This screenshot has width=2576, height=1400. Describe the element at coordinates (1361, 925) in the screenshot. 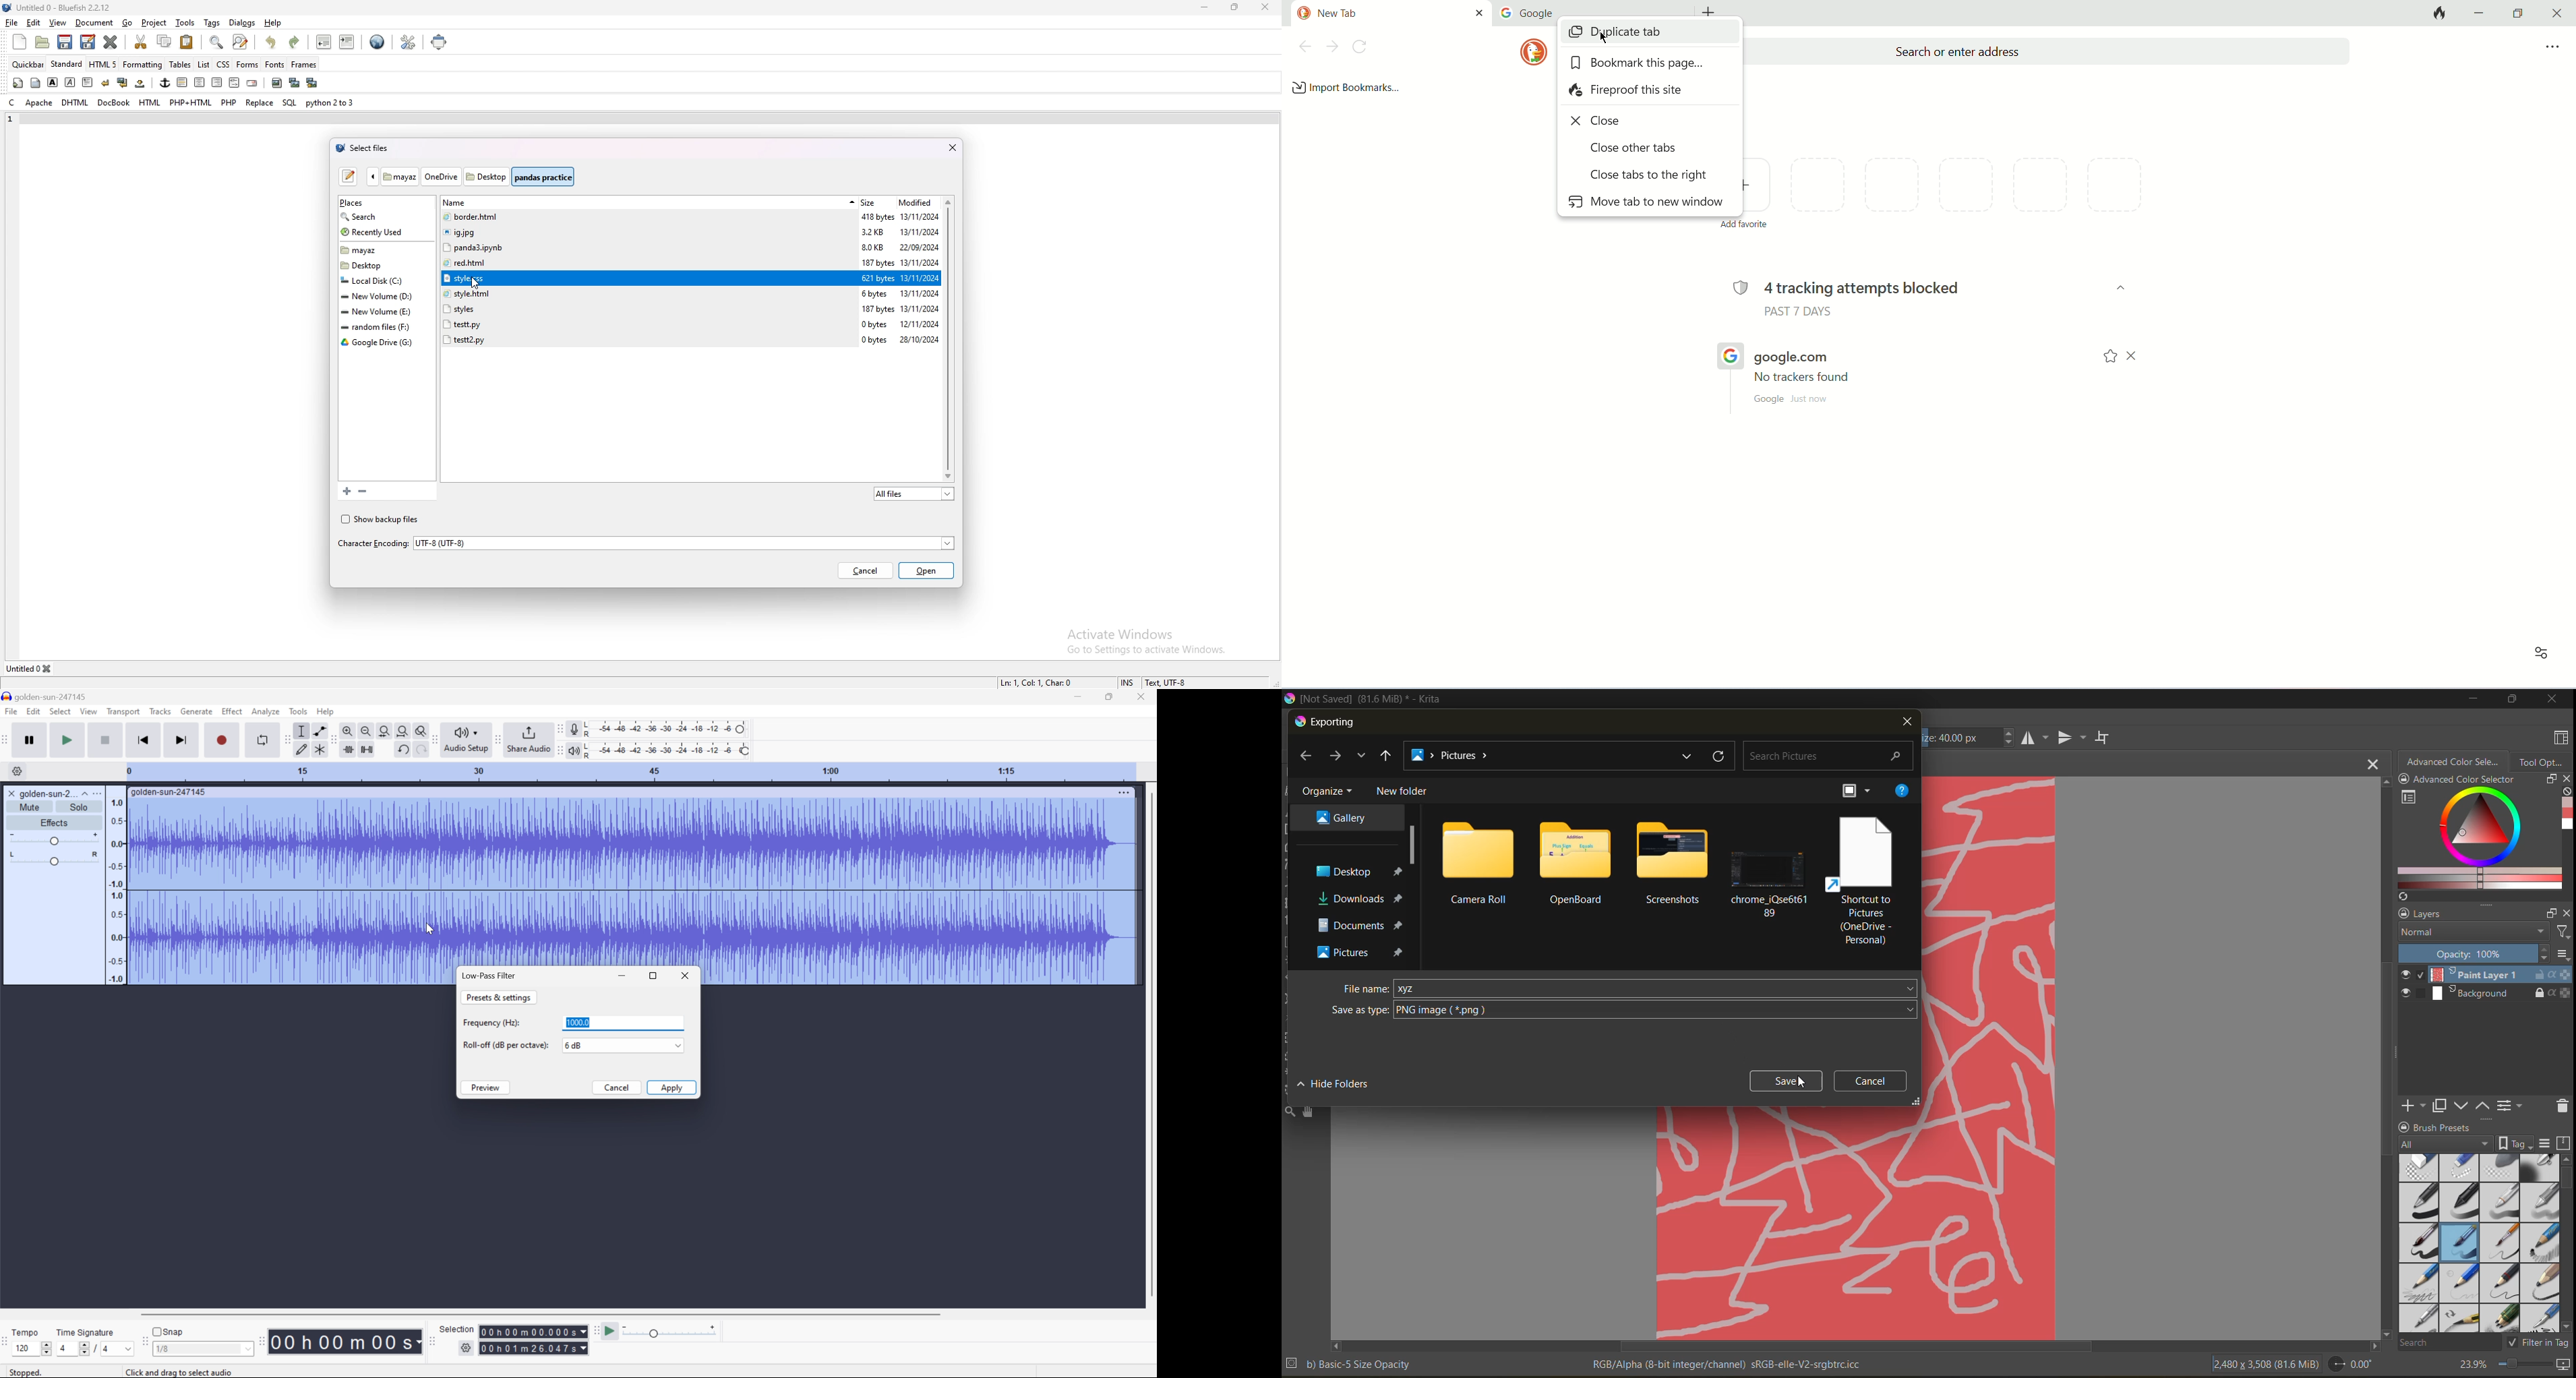

I see `folder destination` at that location.